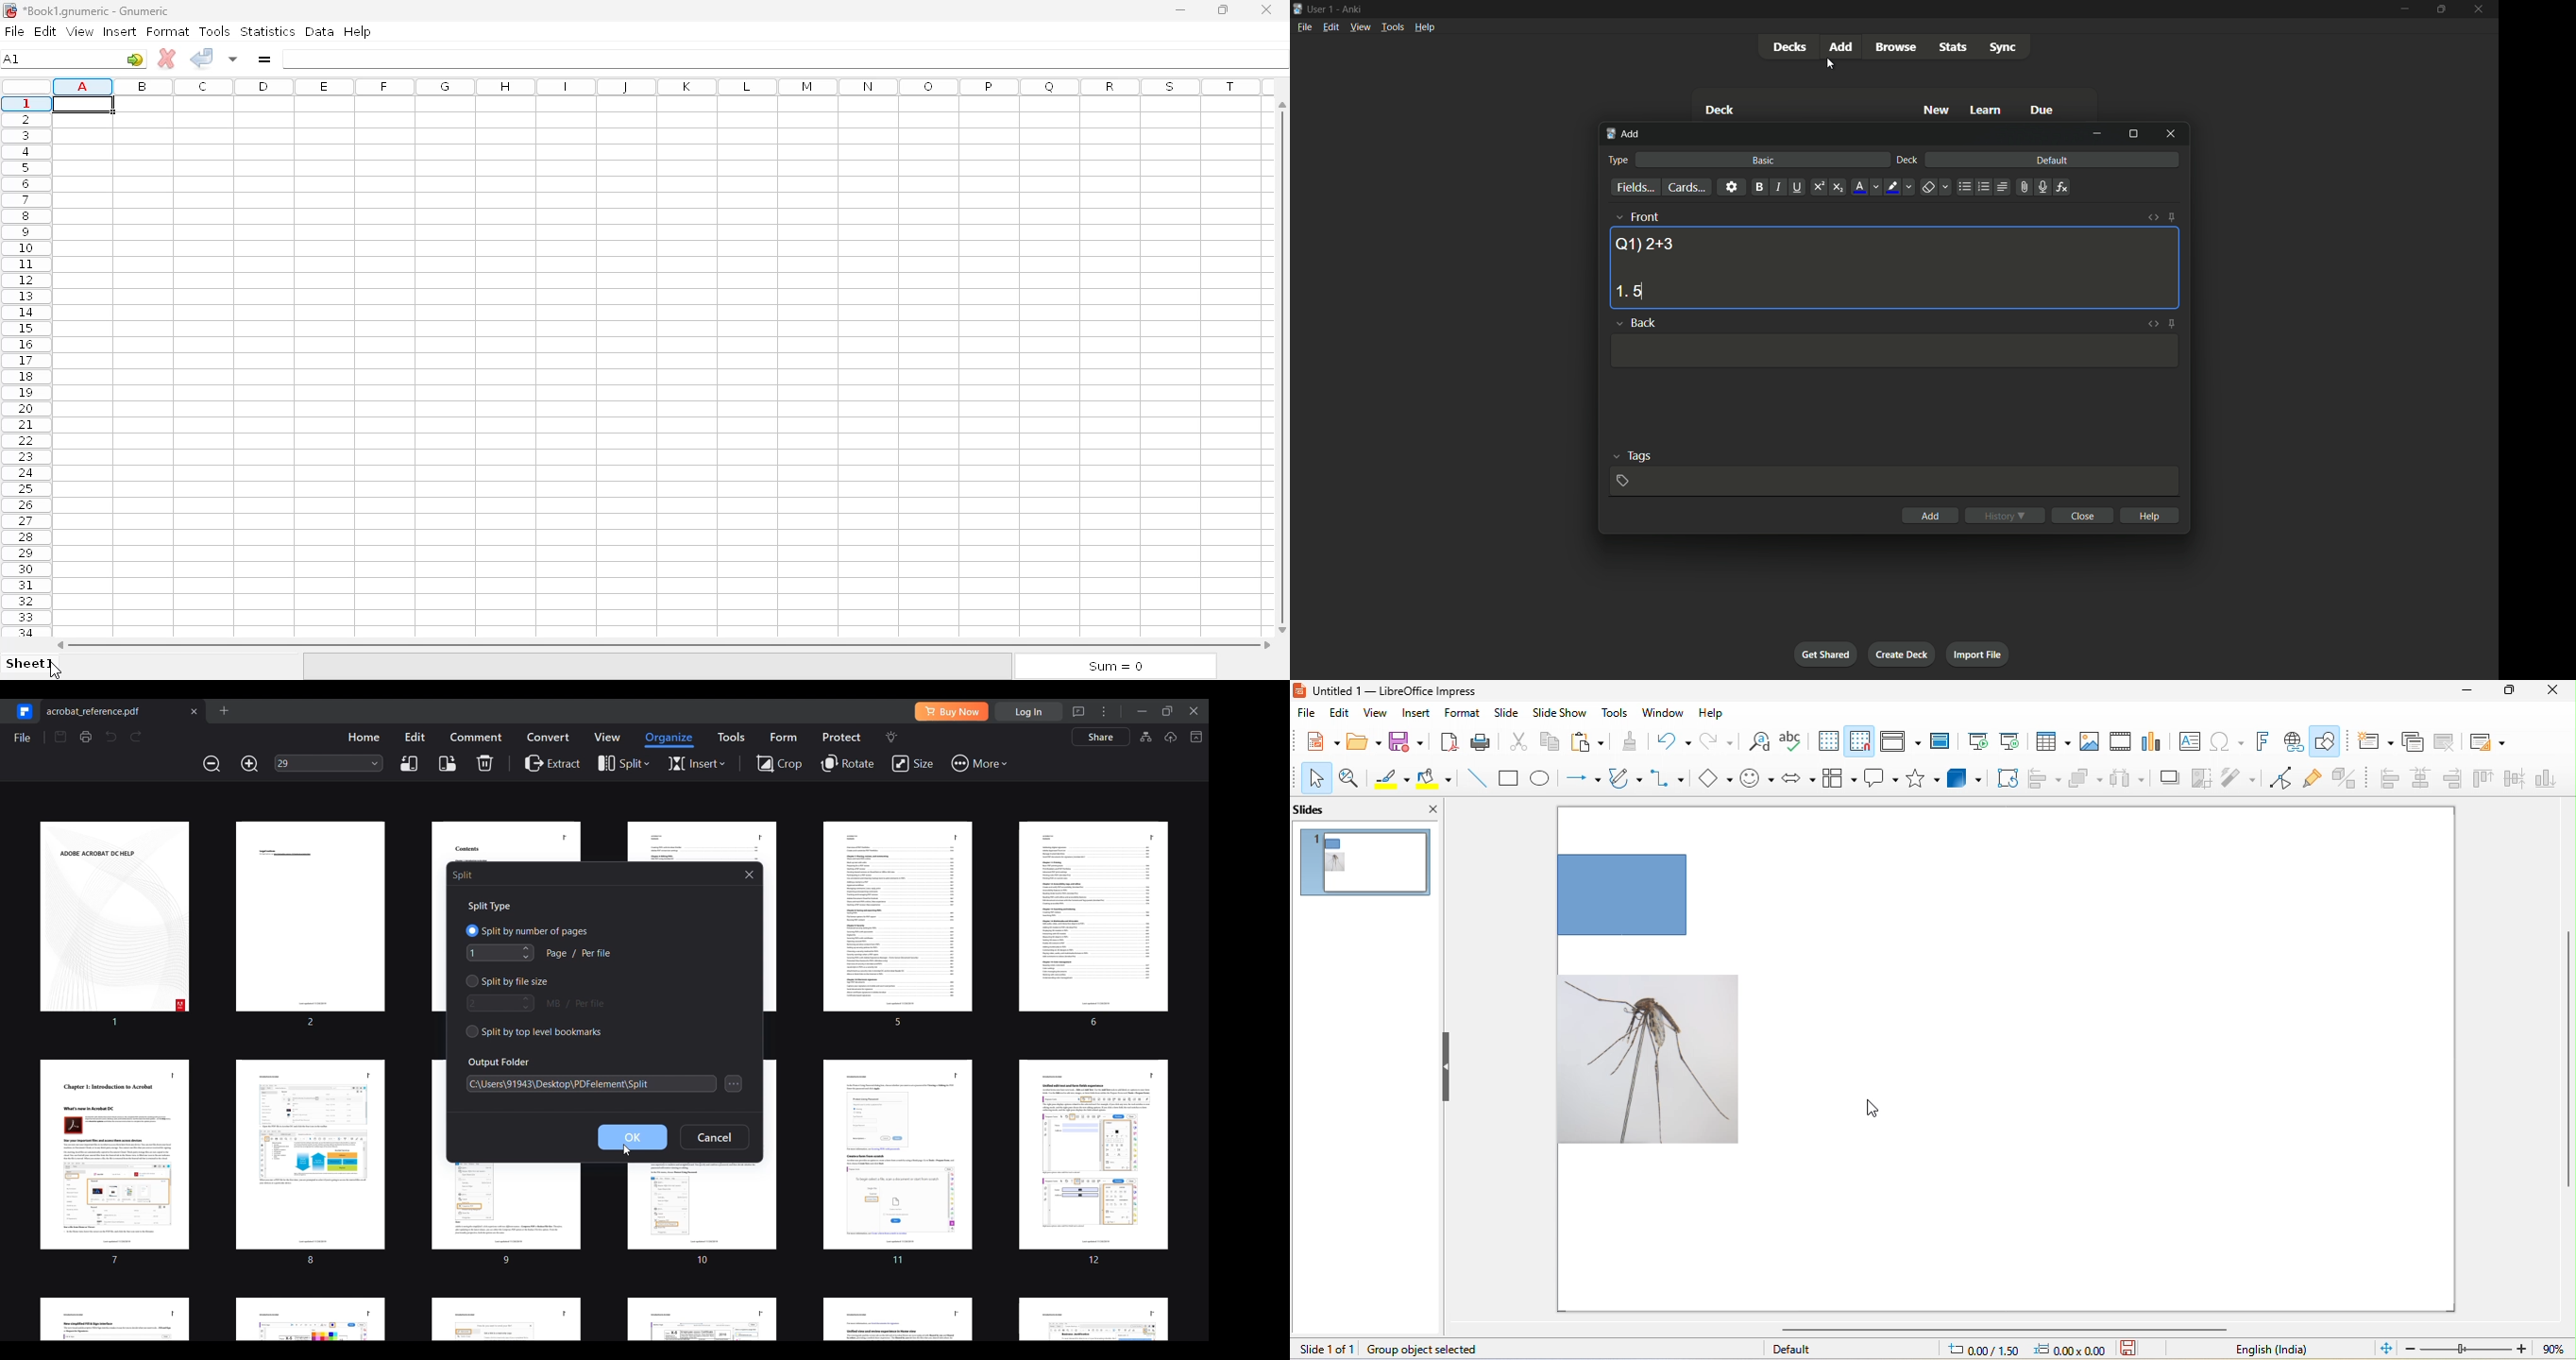 Image resolution: width=2576 pixels, height=1372 pixels. Describe the element at coordinates (234, 58) in the screenshot. I see `accept change in multiple cells` at that location.